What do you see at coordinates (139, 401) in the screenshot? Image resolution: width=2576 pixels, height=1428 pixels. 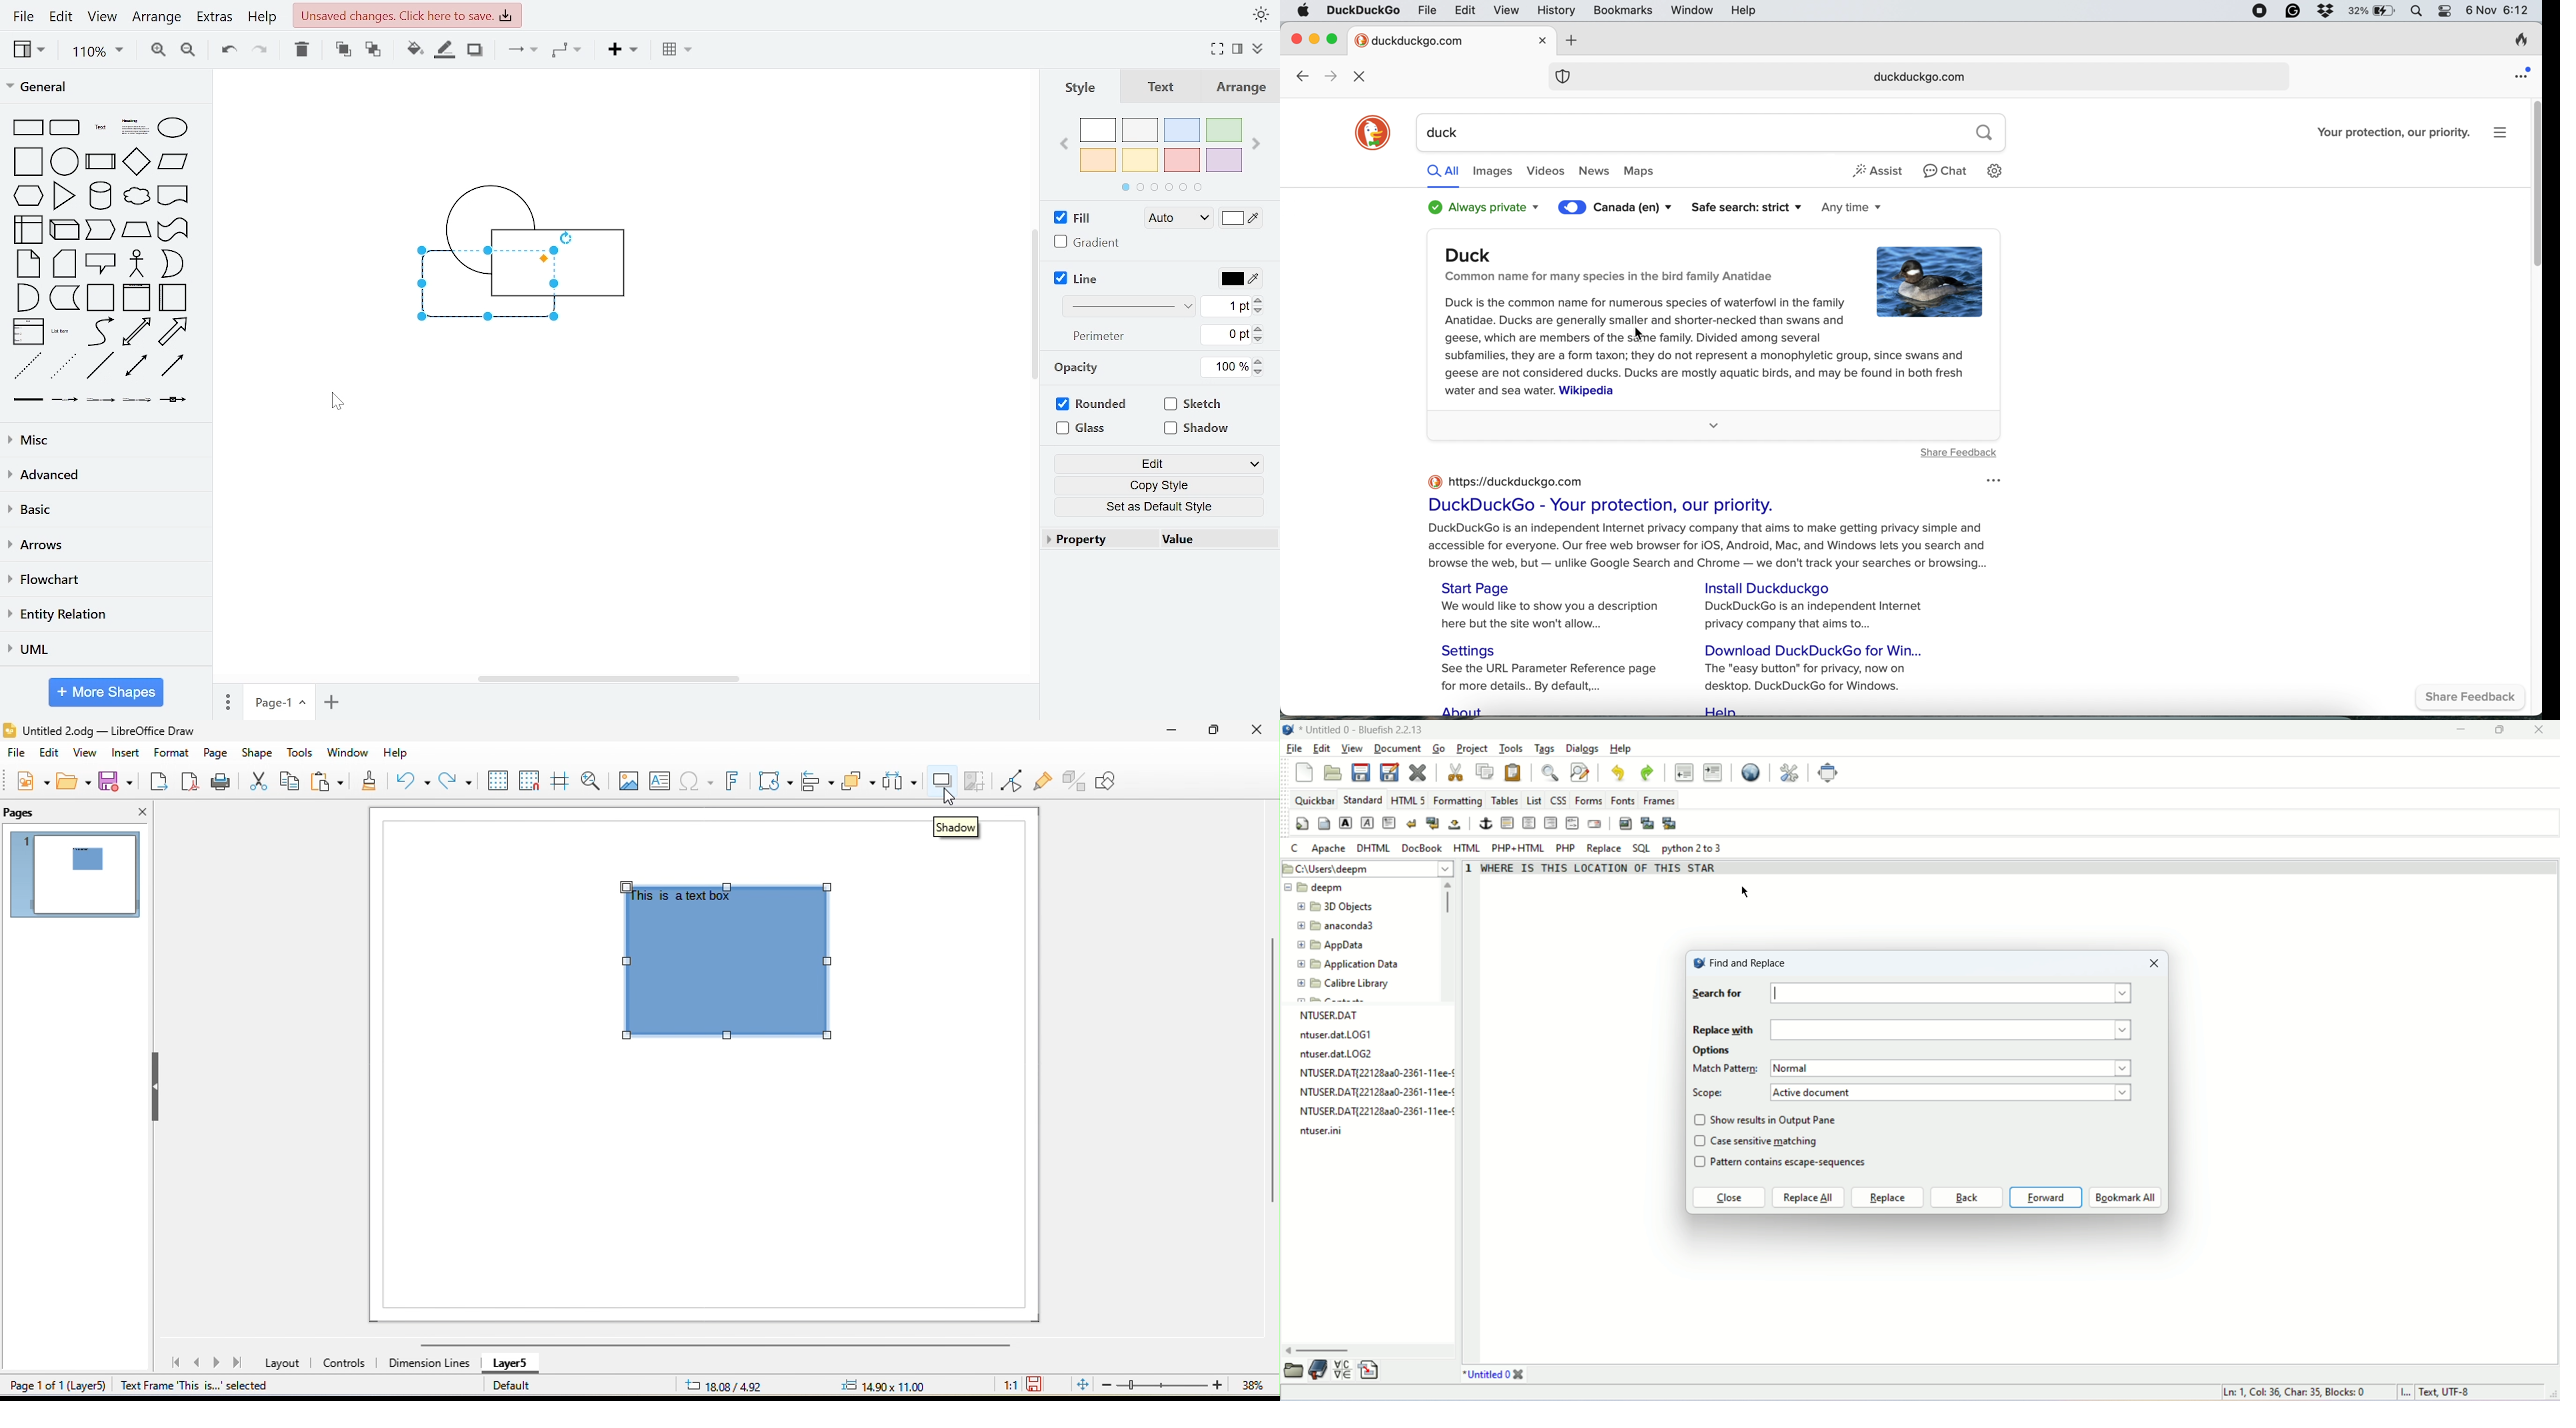 I see `connector with 3 label` at bounding box center [139, 401].